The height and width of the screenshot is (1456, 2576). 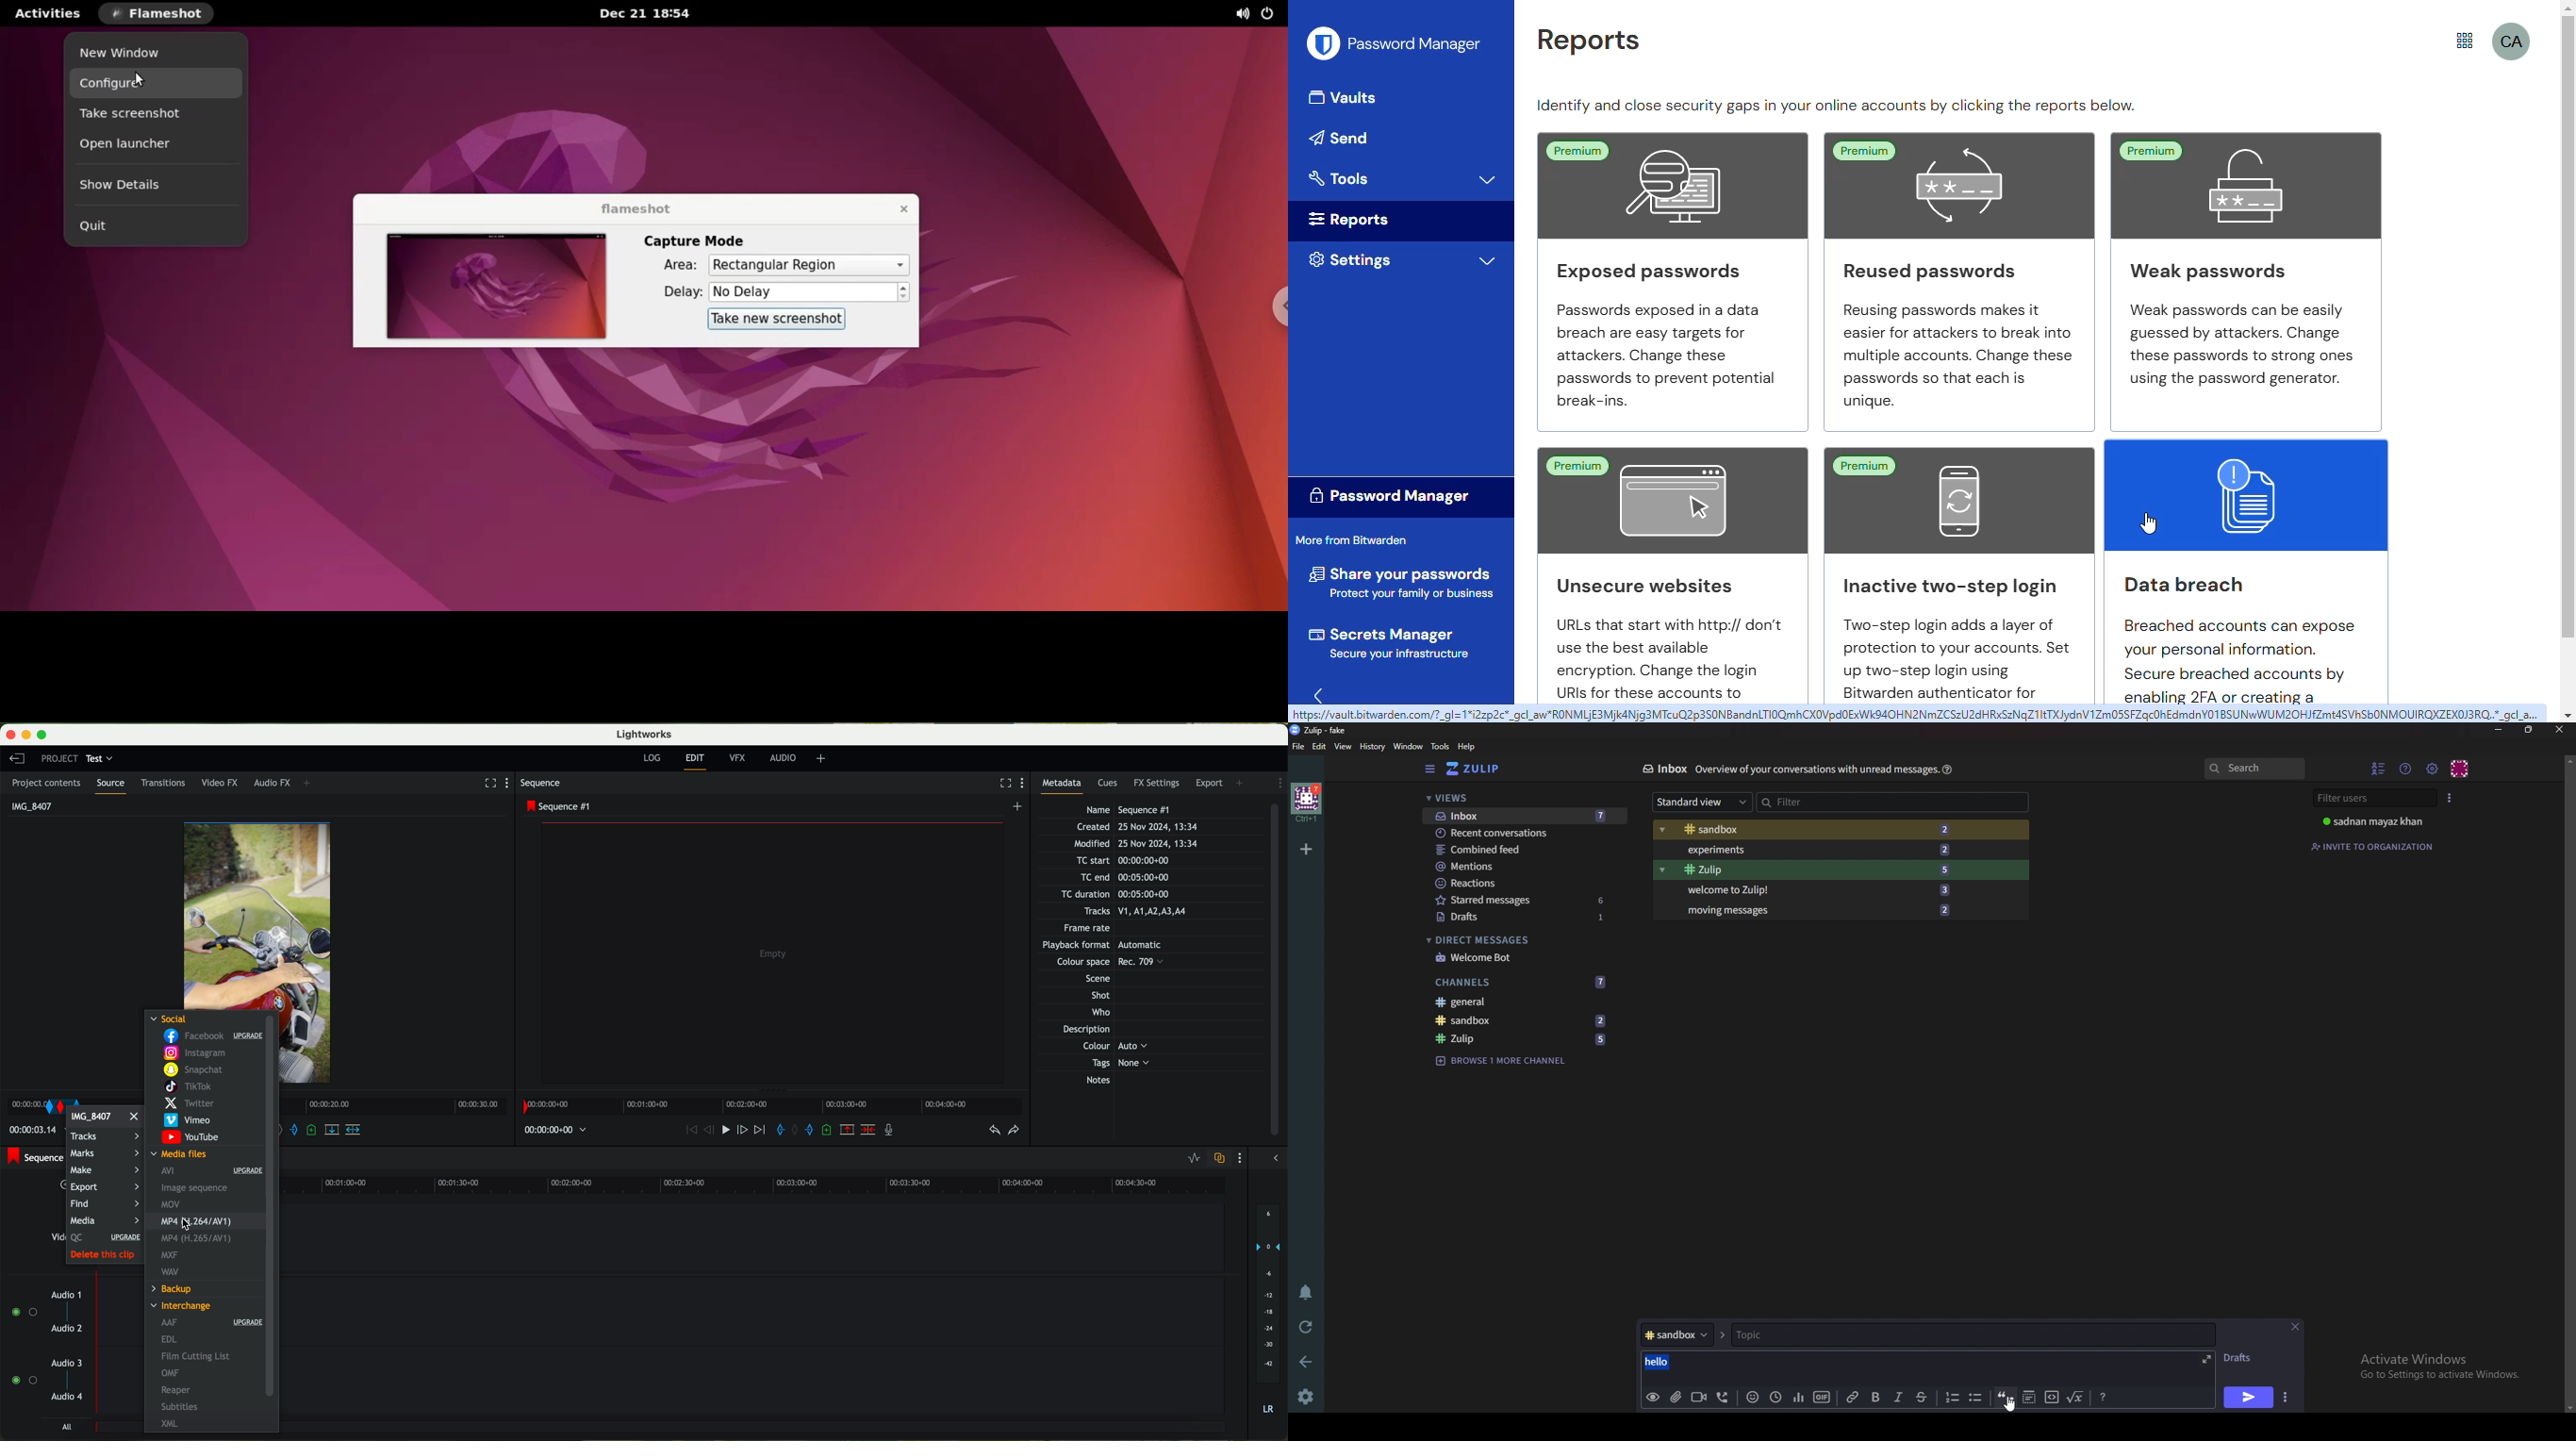 What do you see at coordinates (1350, 259) in the screenshot?
I see `setting` at bounding box center [1350, 259].